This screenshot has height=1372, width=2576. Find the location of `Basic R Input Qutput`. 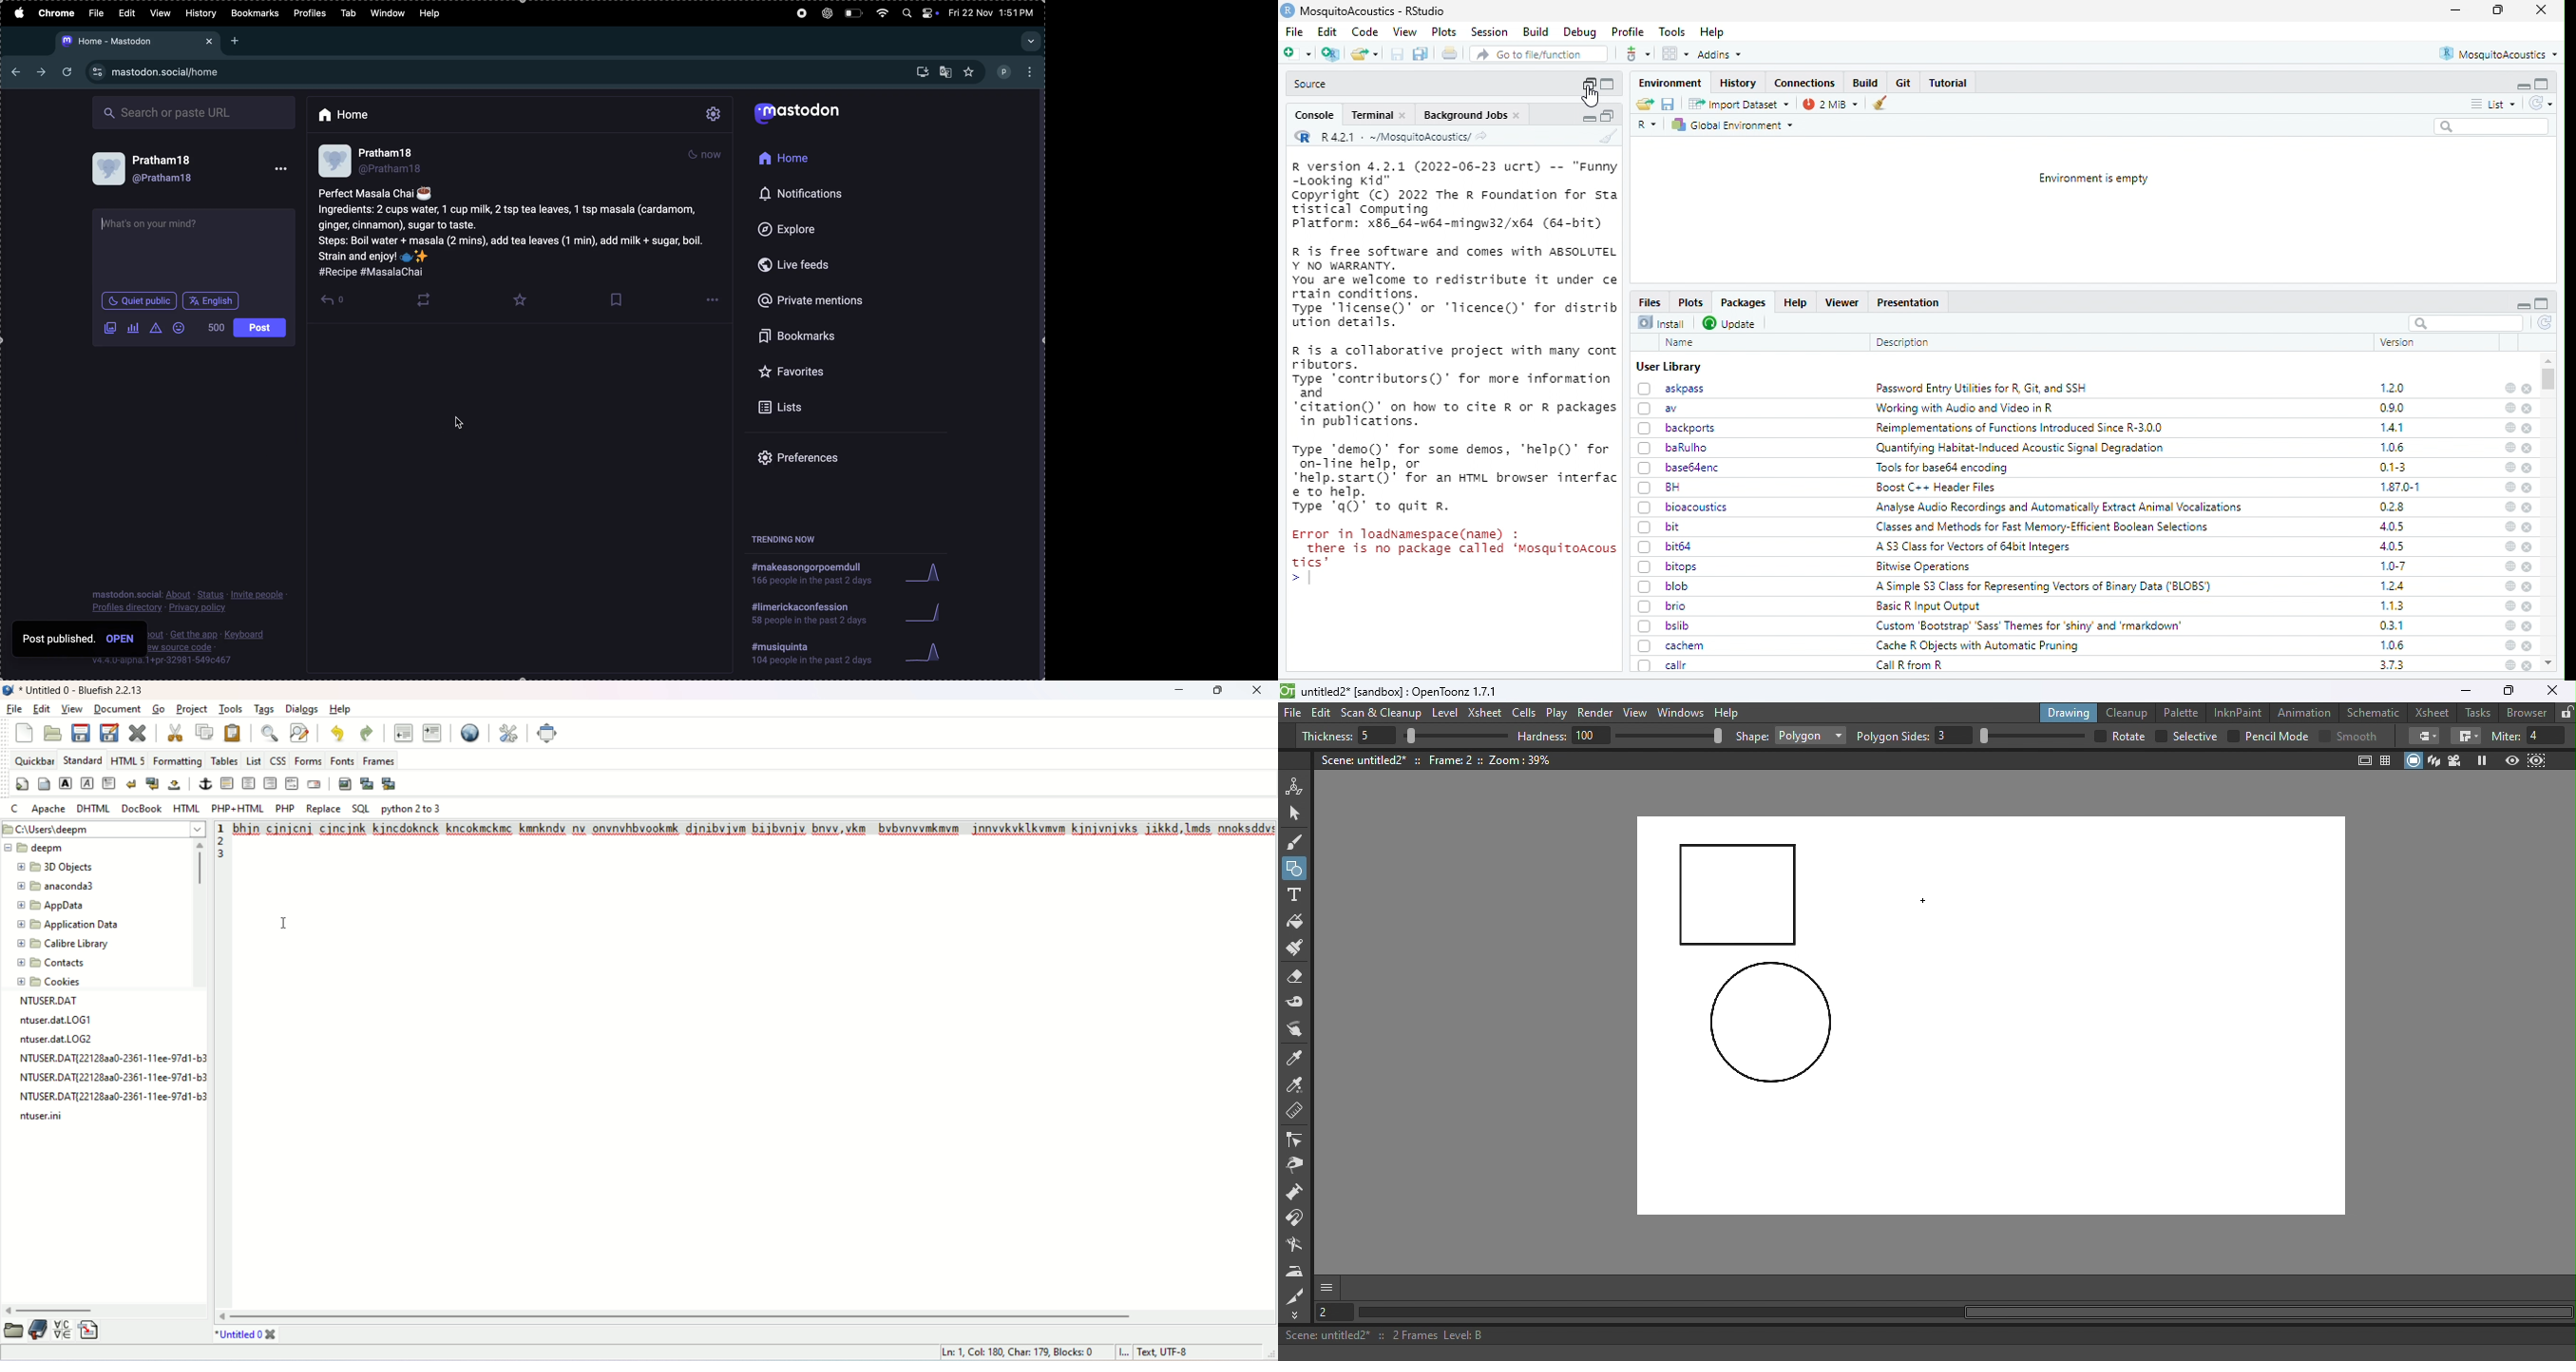

Basic R Input Qutput is located at coordinates (1937, 606).